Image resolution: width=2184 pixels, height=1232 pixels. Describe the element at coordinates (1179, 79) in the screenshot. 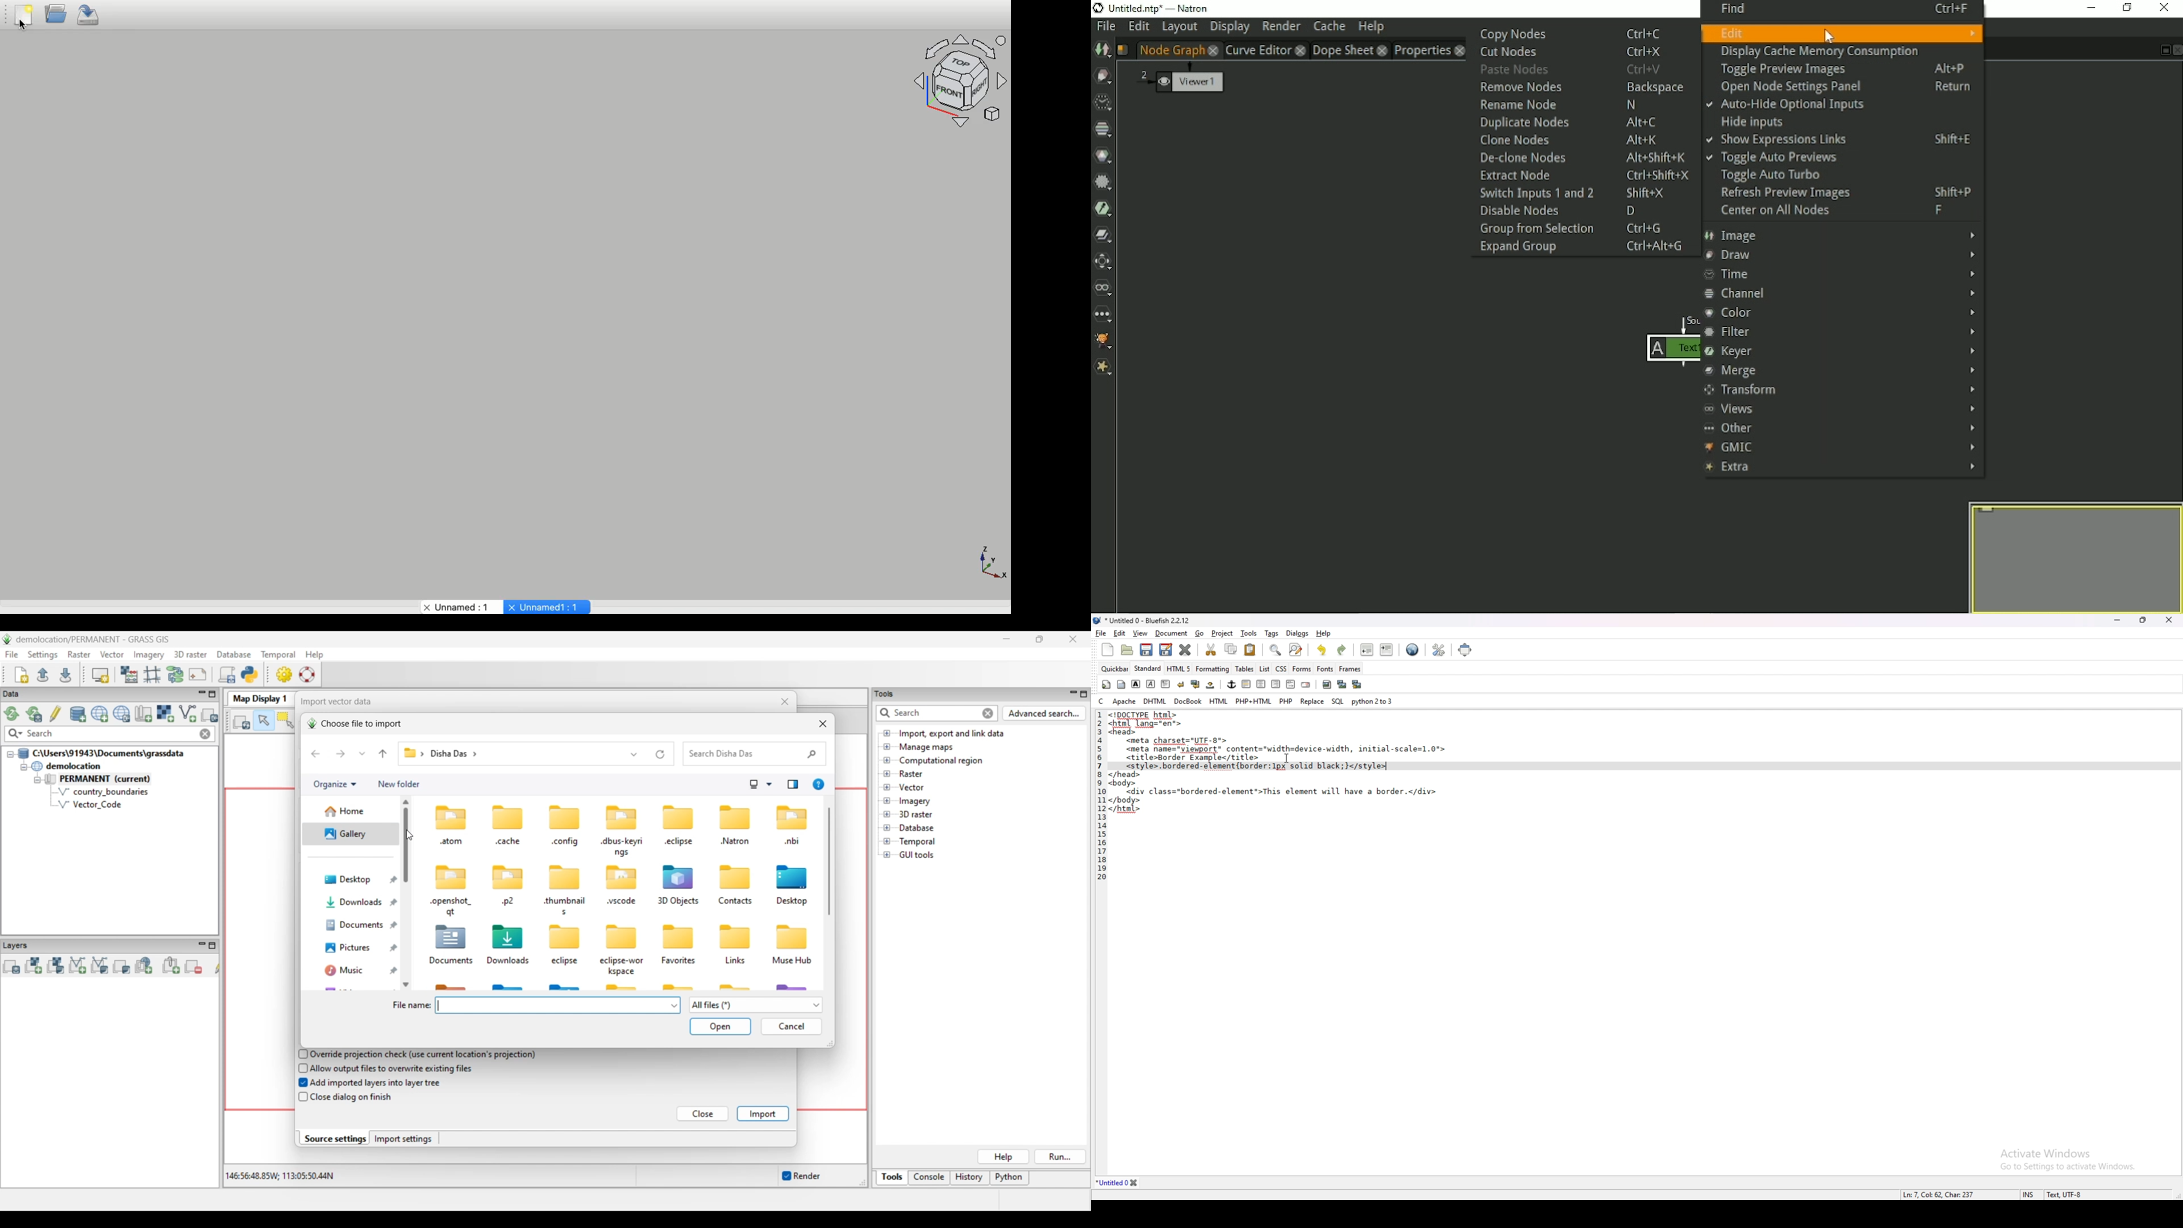

I see `Viewer1` at that location.